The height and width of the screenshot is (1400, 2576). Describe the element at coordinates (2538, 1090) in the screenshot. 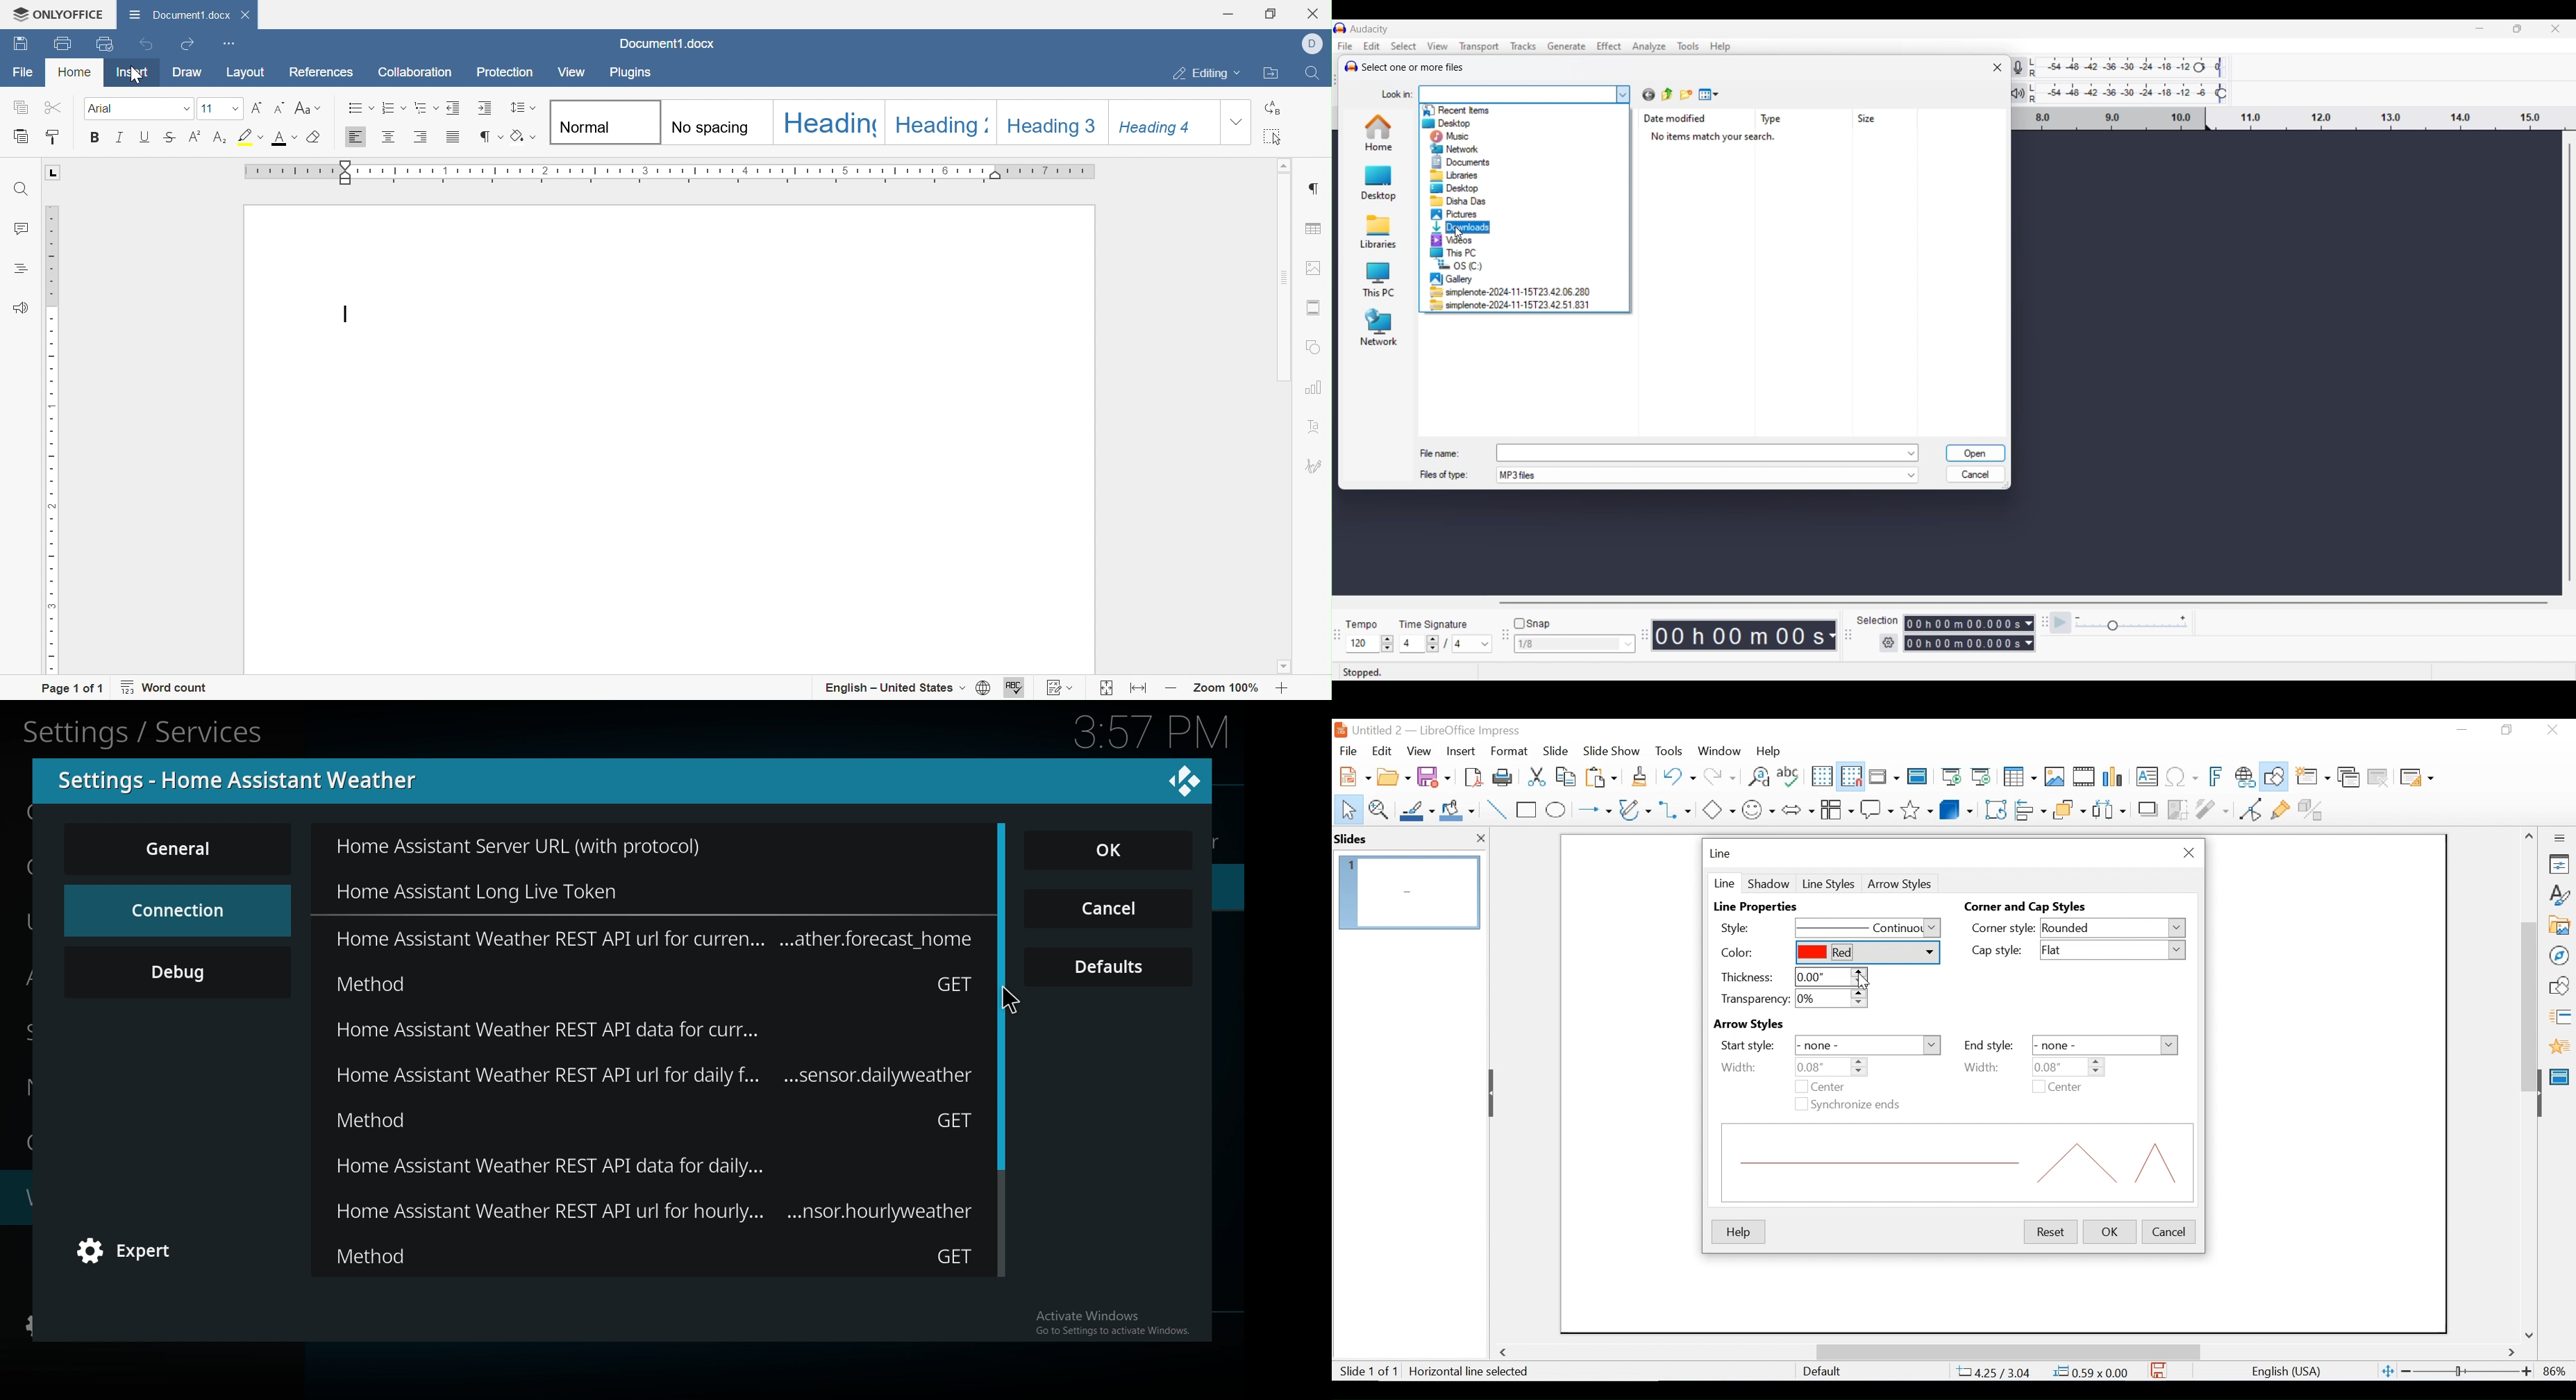

I see `Hide` at that location.